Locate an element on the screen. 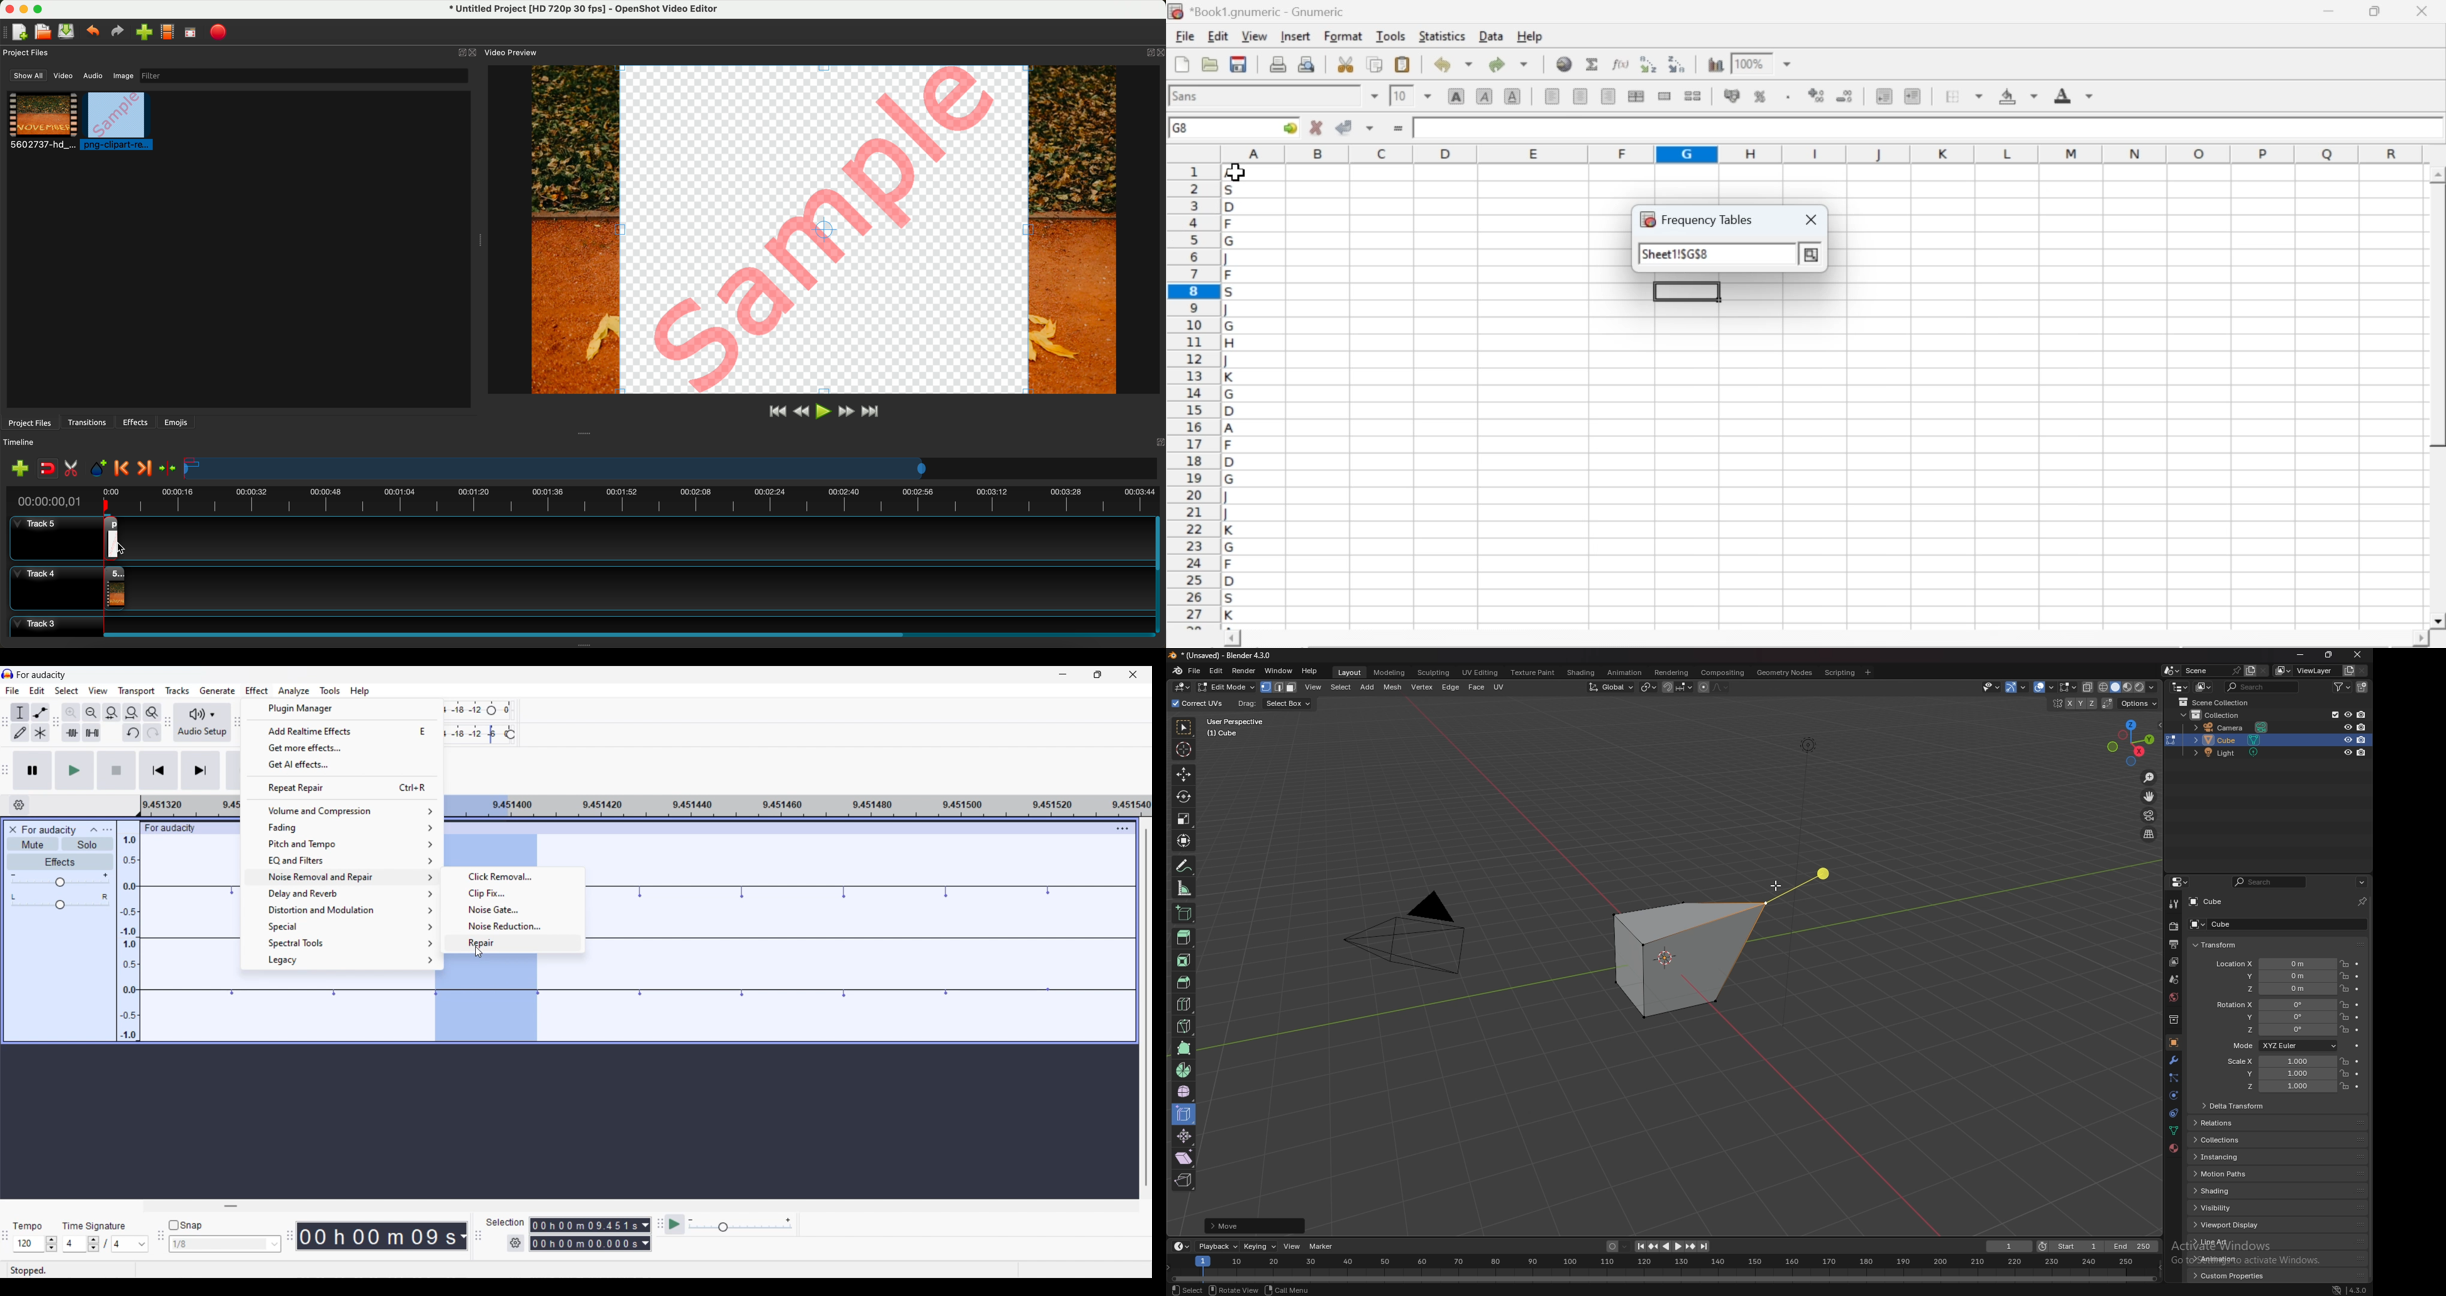 Image resolution: width=2464 pixels, height=1316 pixels. shading is located at coordinates (1582, 672).